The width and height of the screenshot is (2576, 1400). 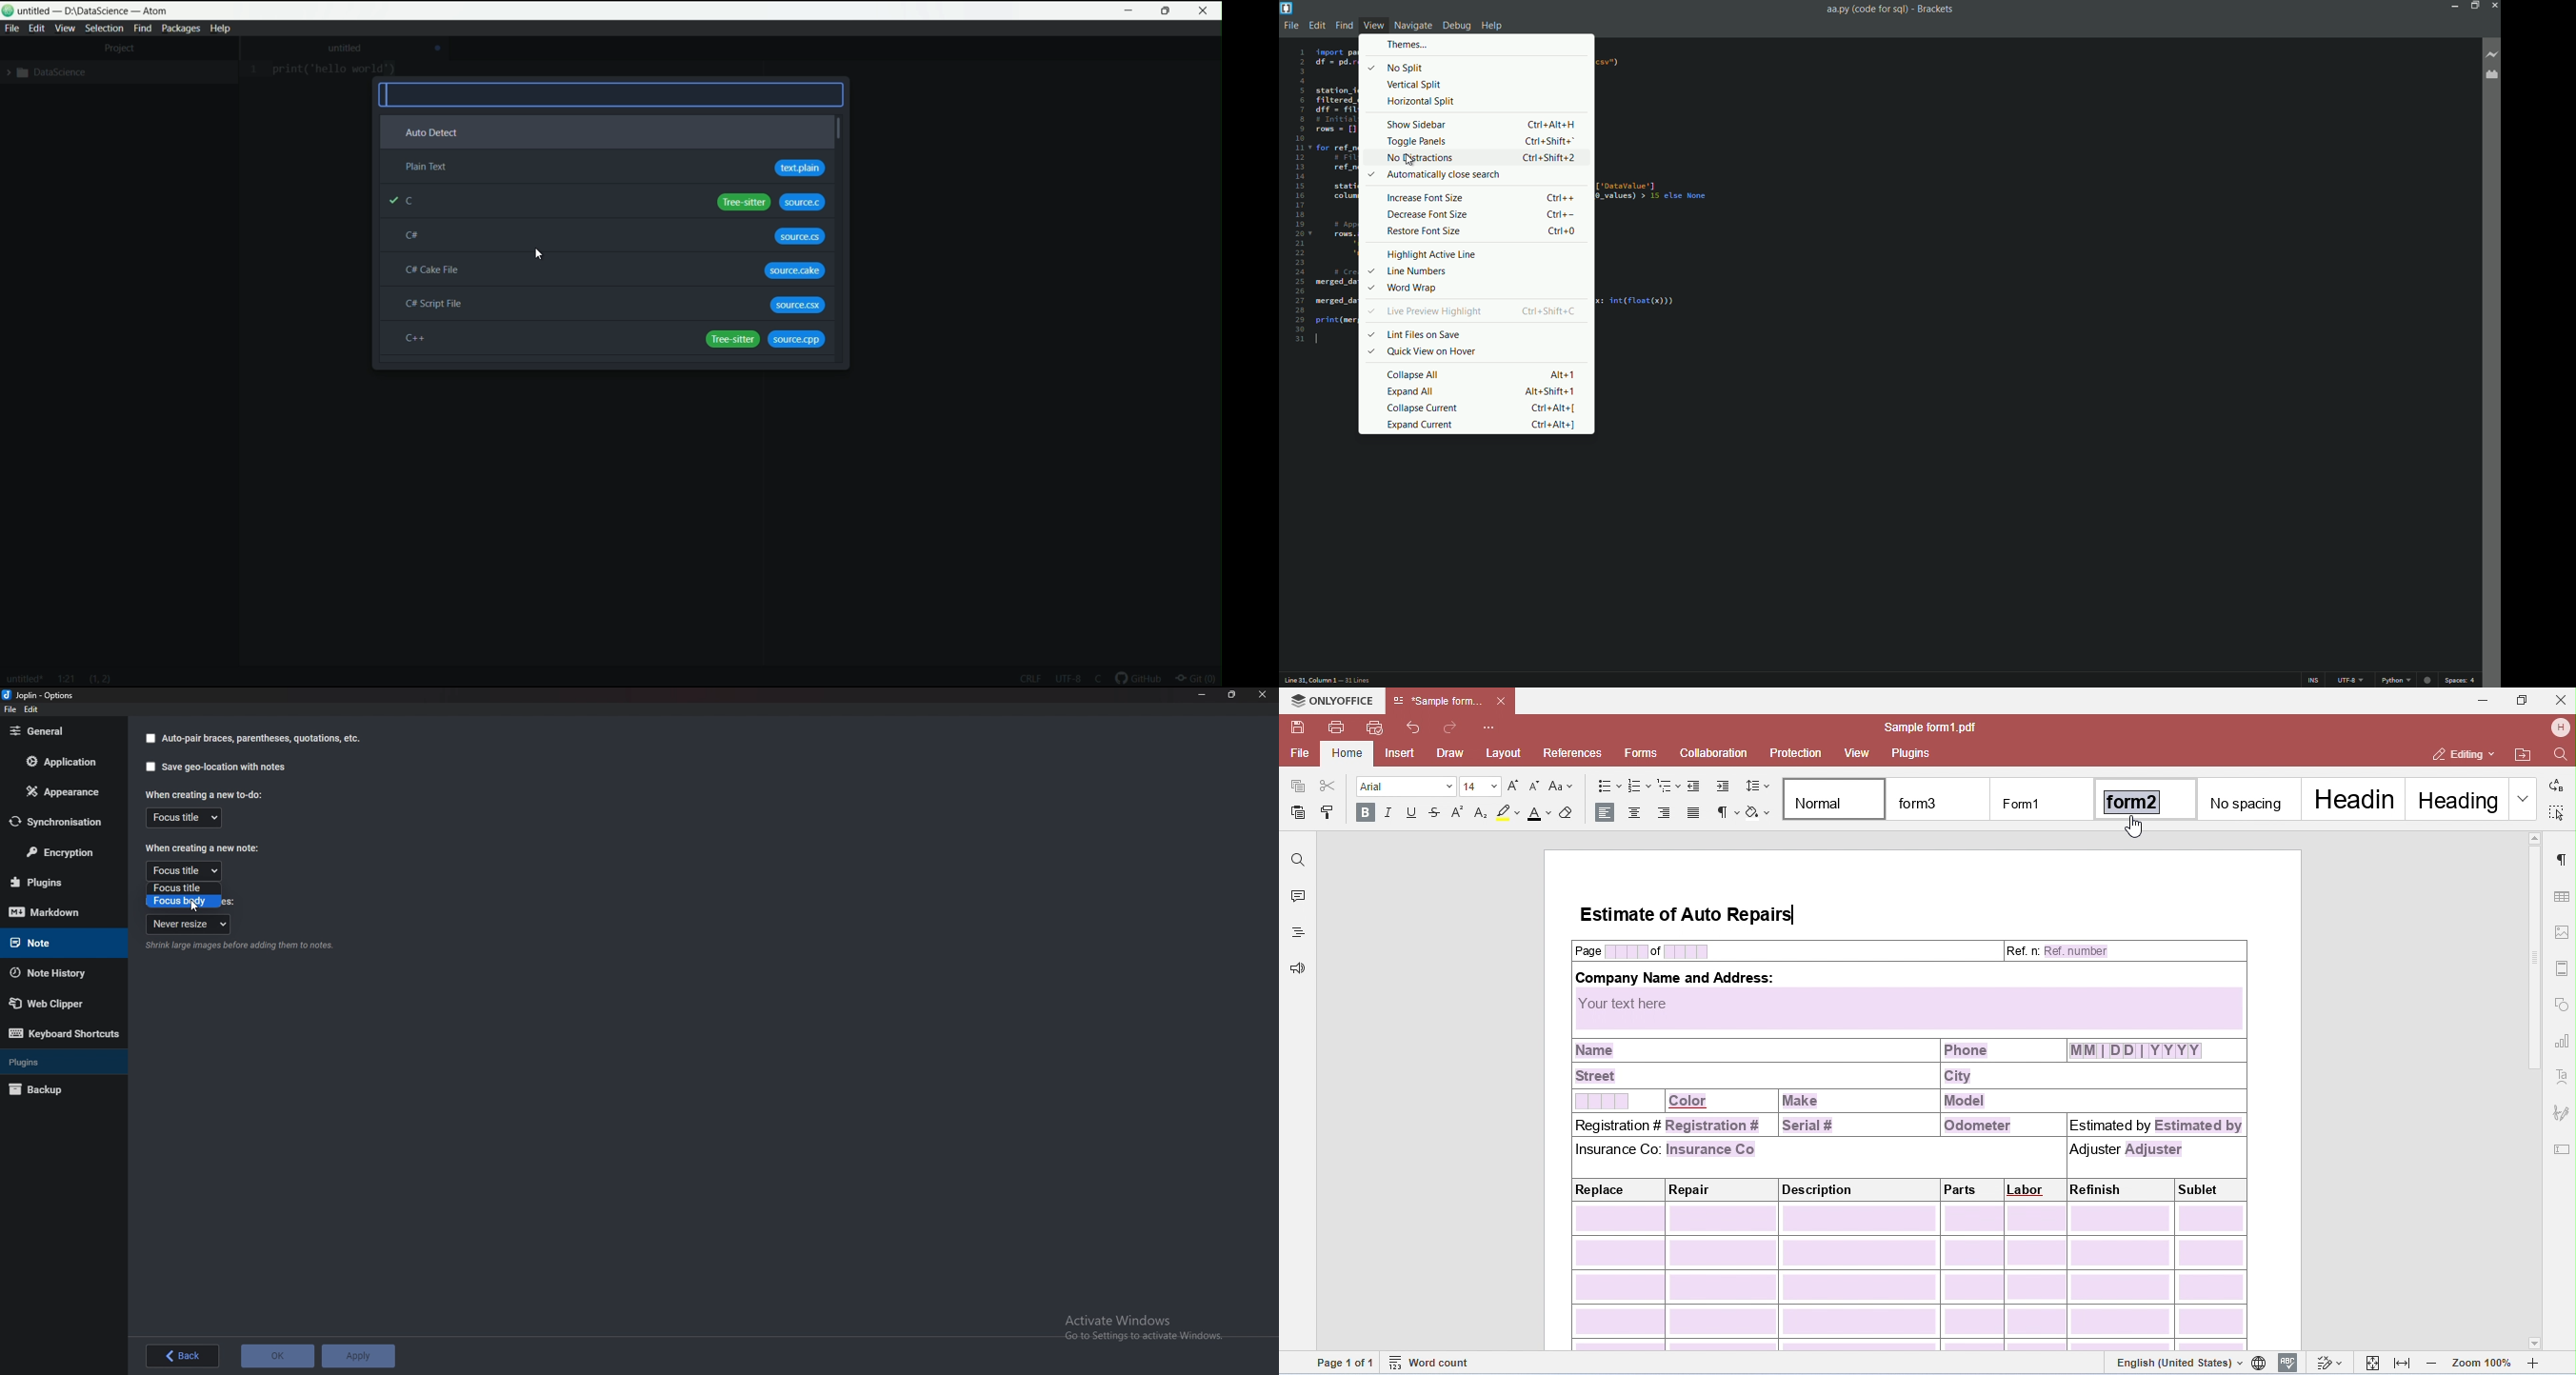 I want to click on Never resize, so click(x=188, y=925).